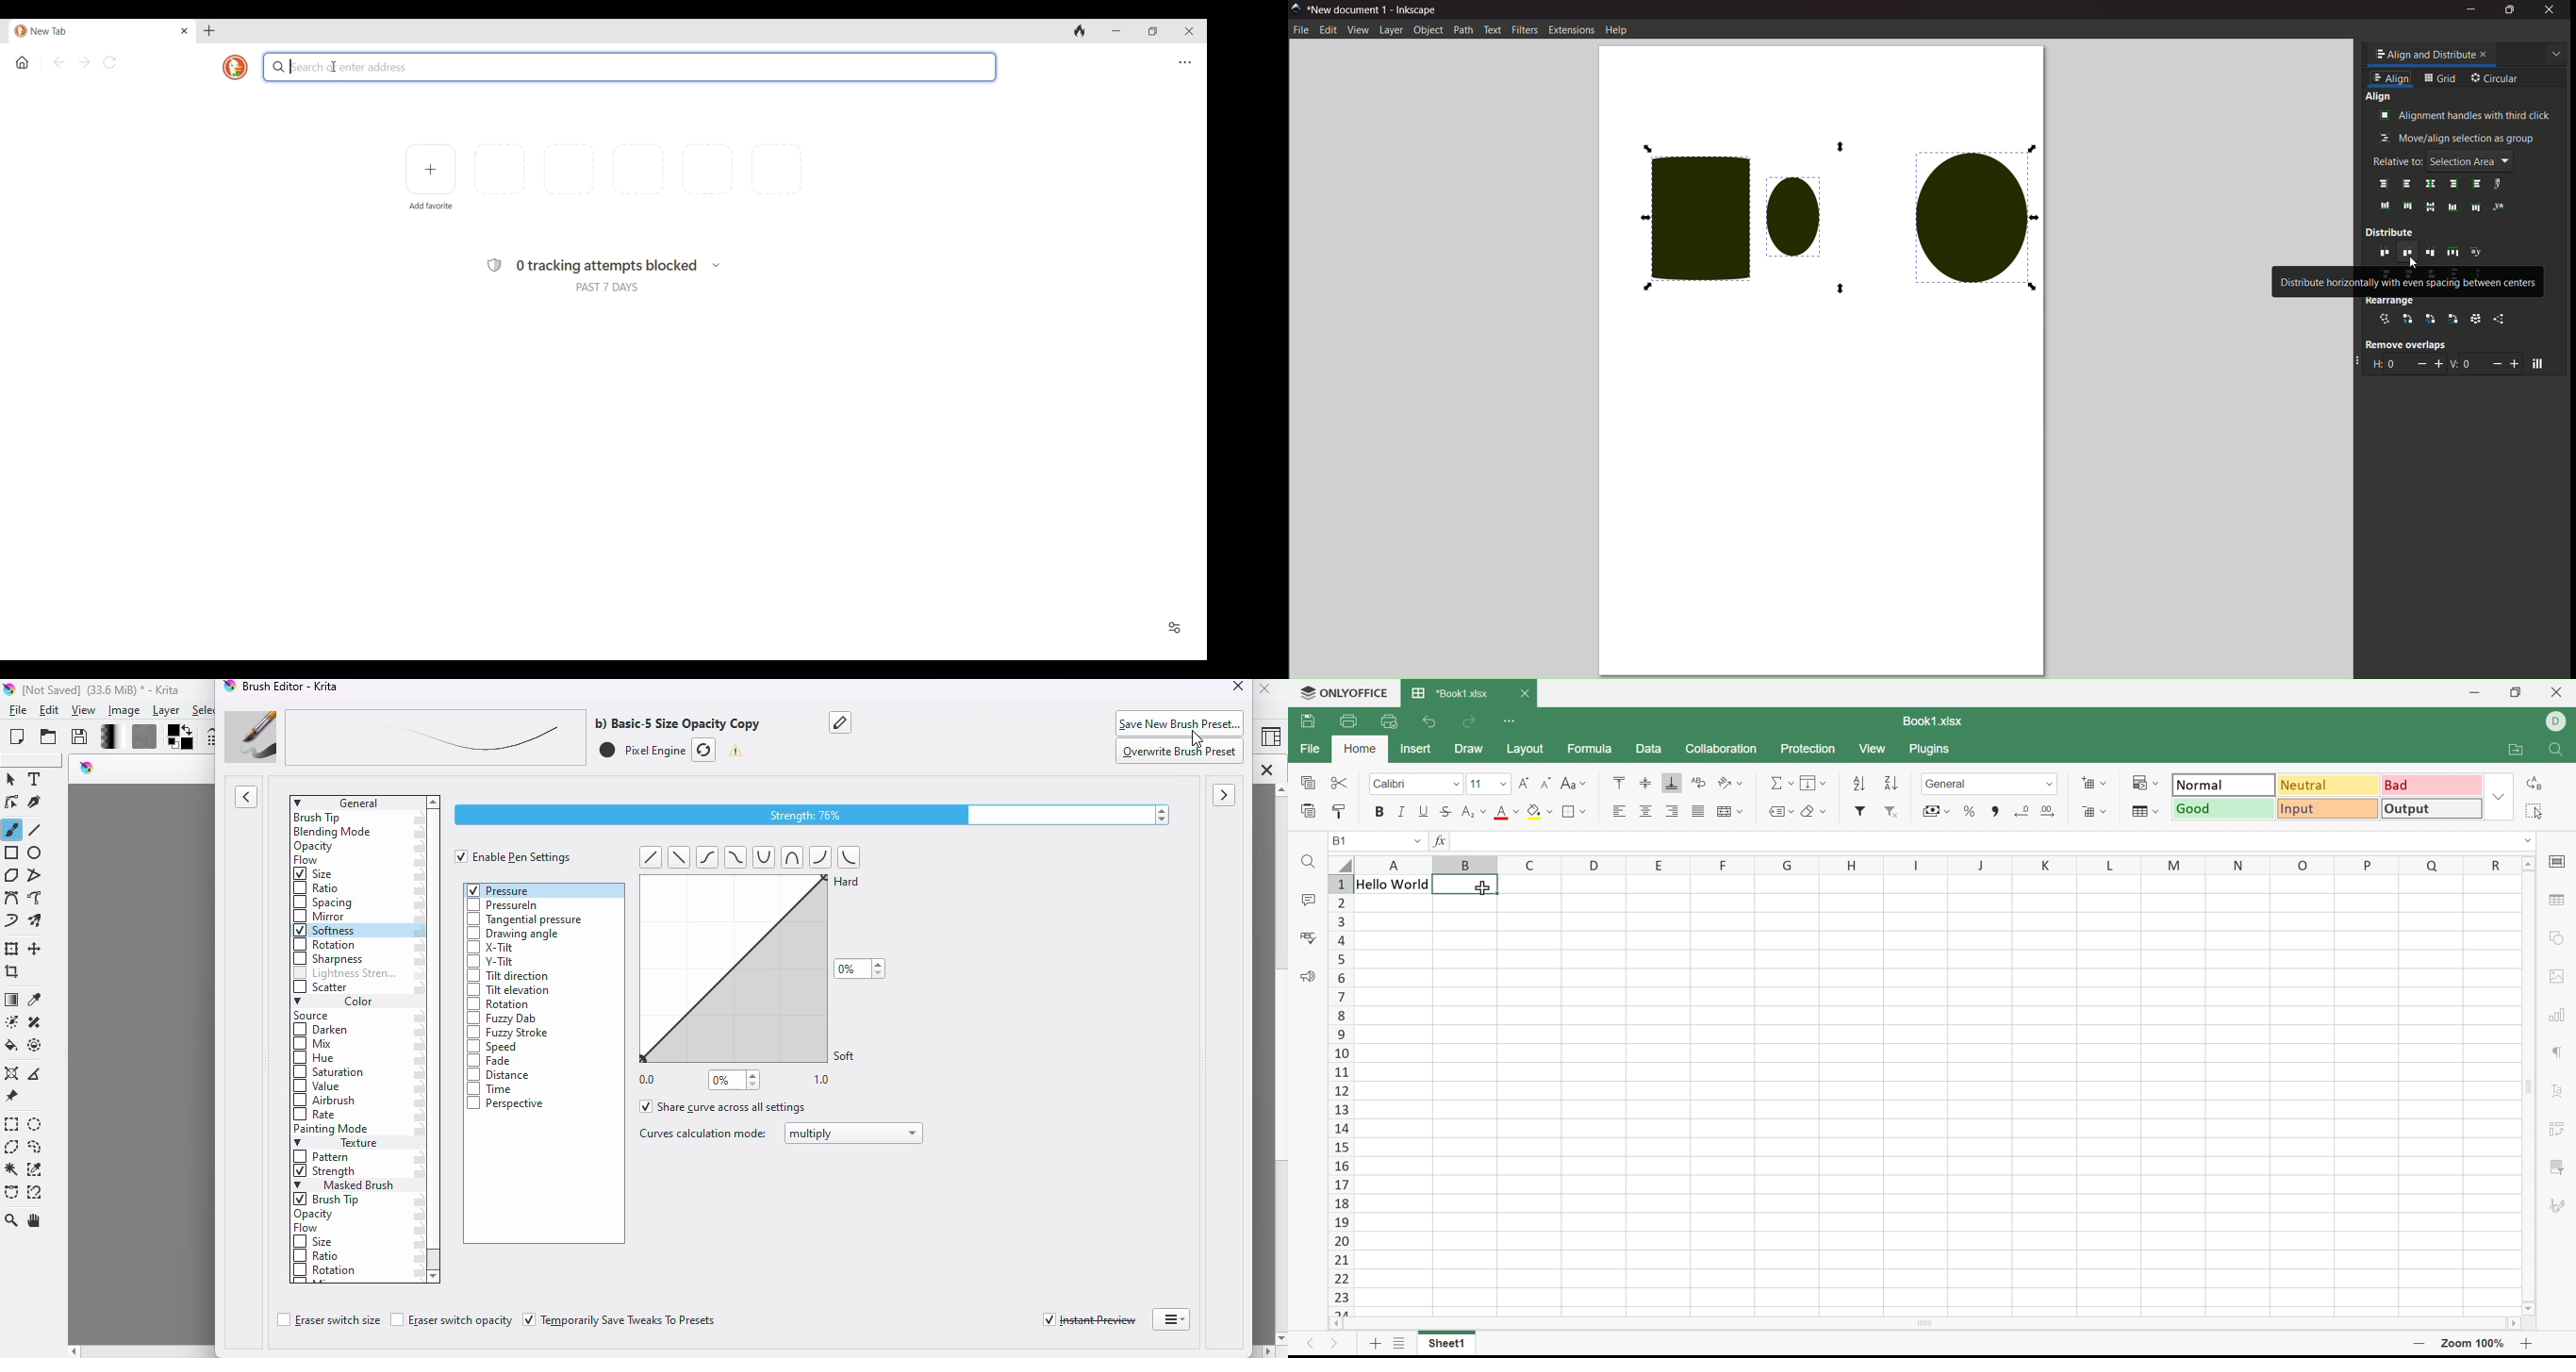  What do you see at coordinates (110, 689) in the screenshot?
I see `[Not Saved] (33.6 MiB) * - Krita` at bounding box center [110, 689].